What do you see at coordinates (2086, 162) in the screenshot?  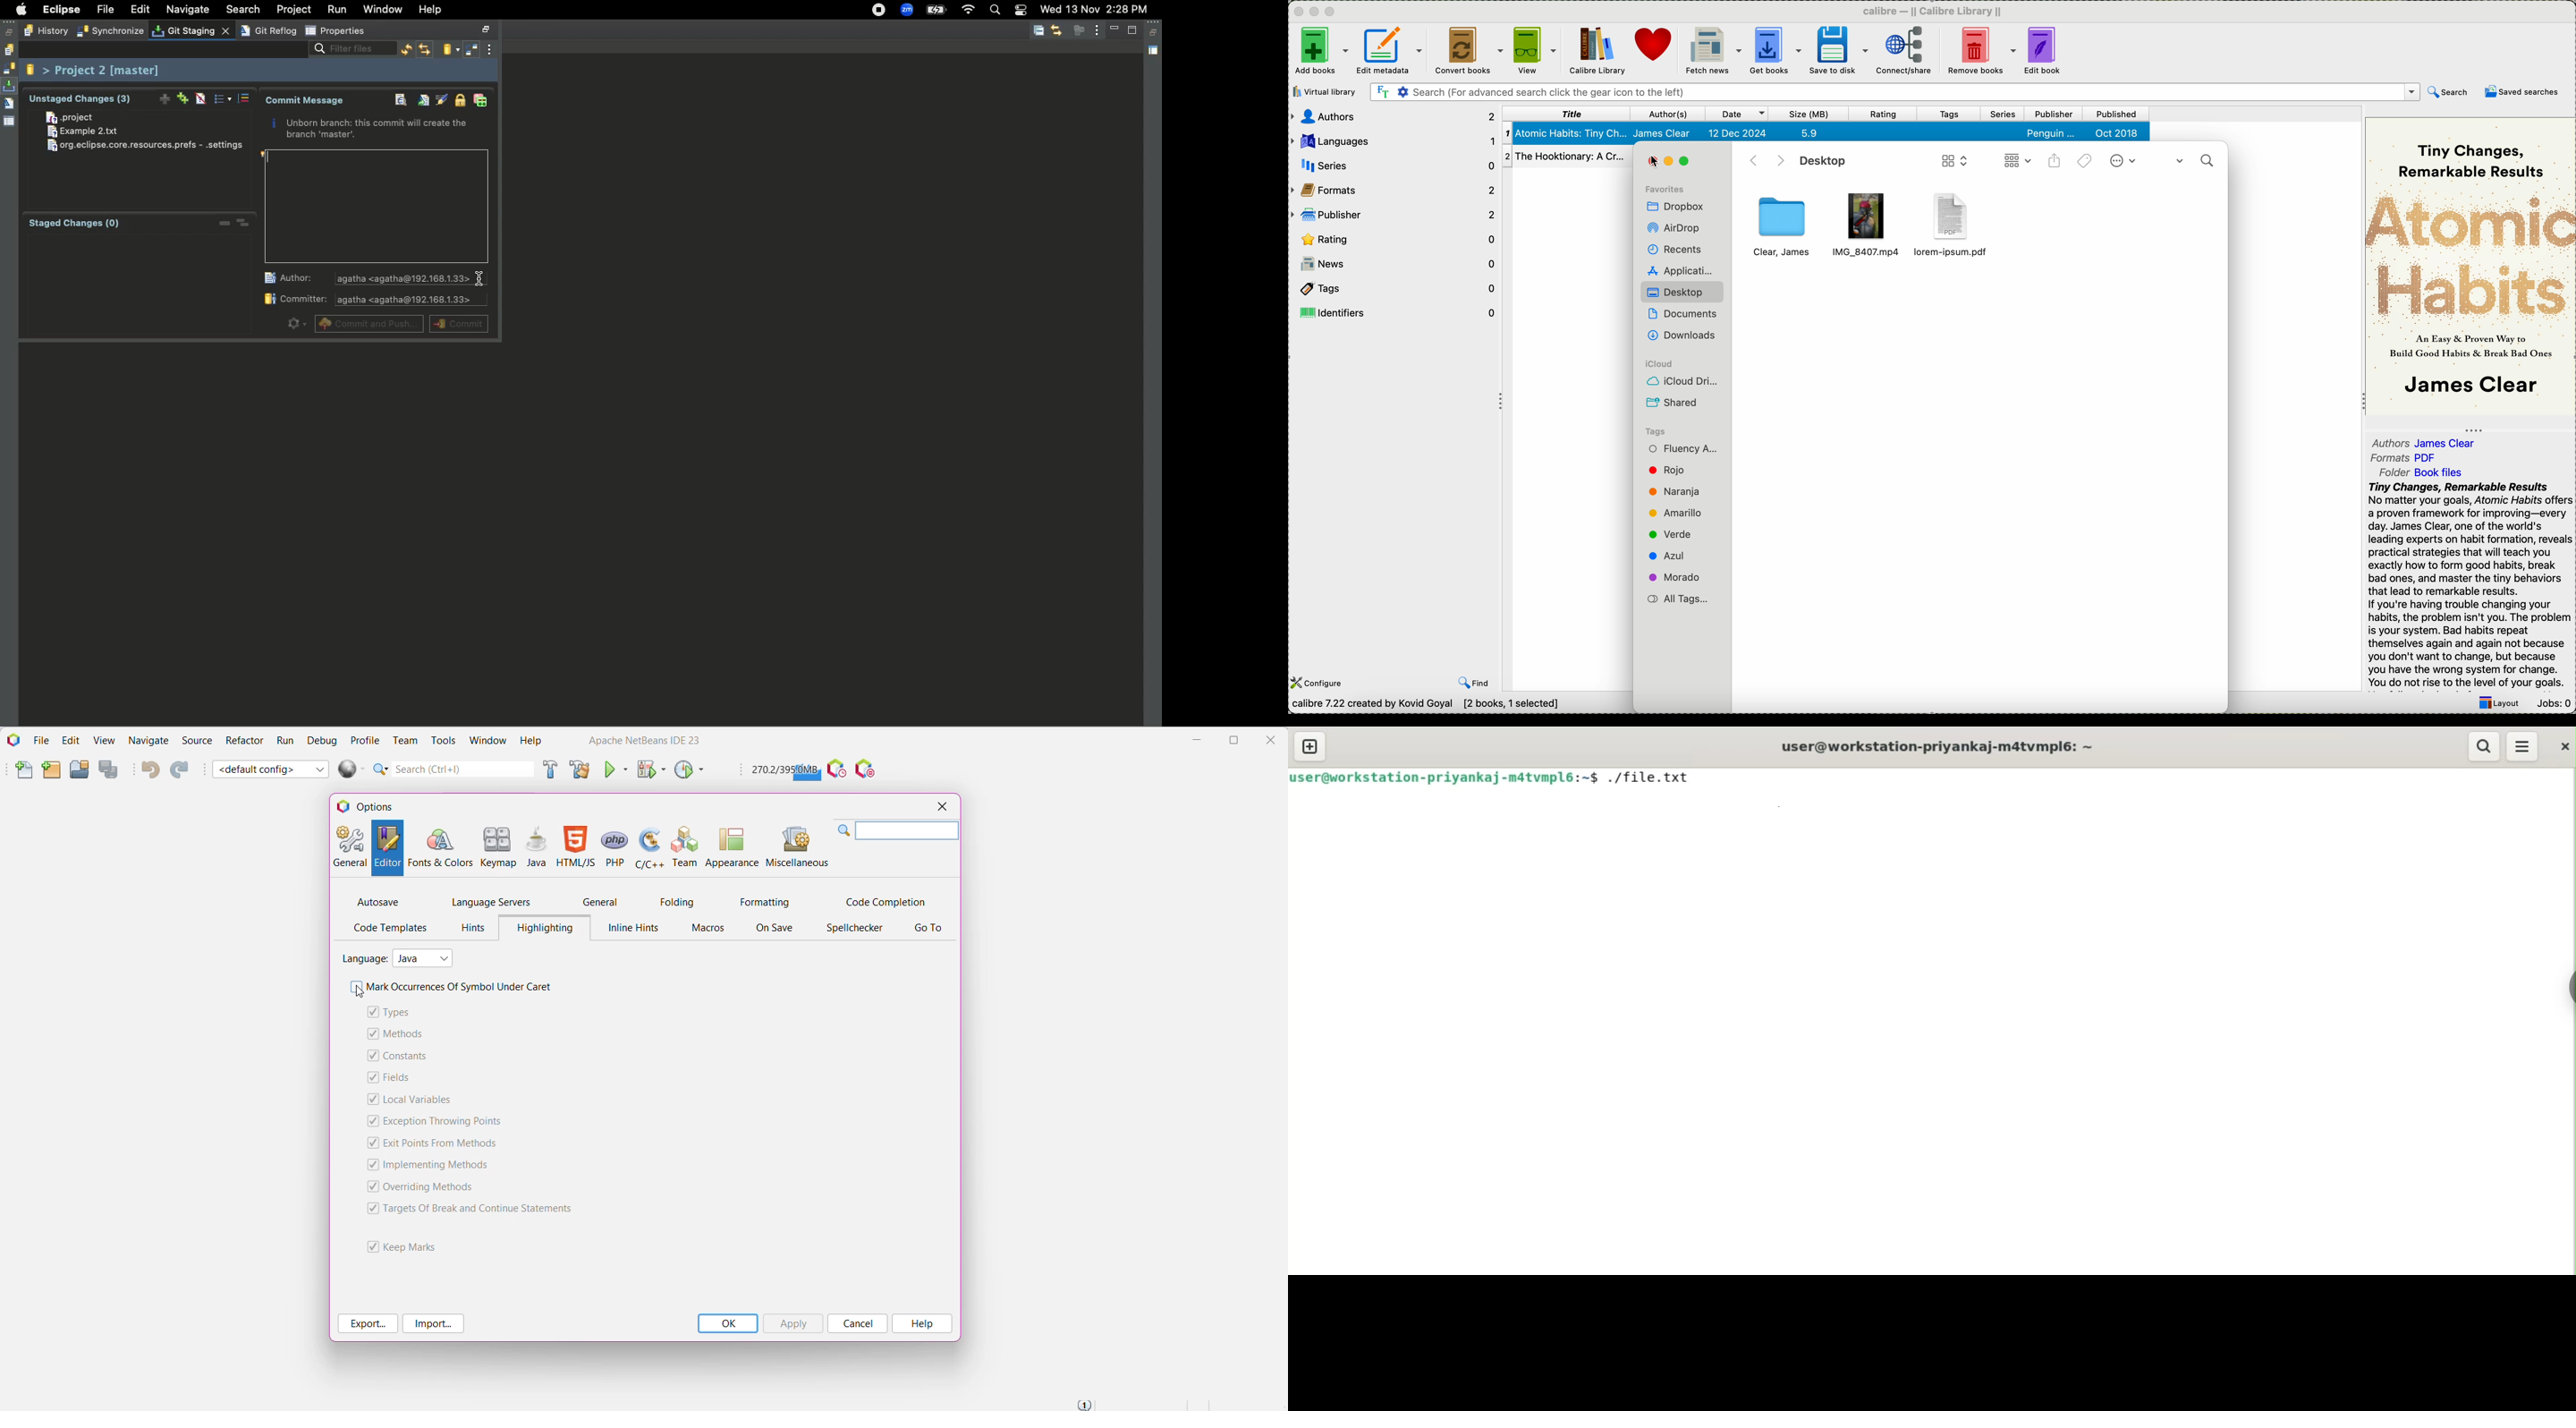 I see `tags` at bounding box center [2086, 162].